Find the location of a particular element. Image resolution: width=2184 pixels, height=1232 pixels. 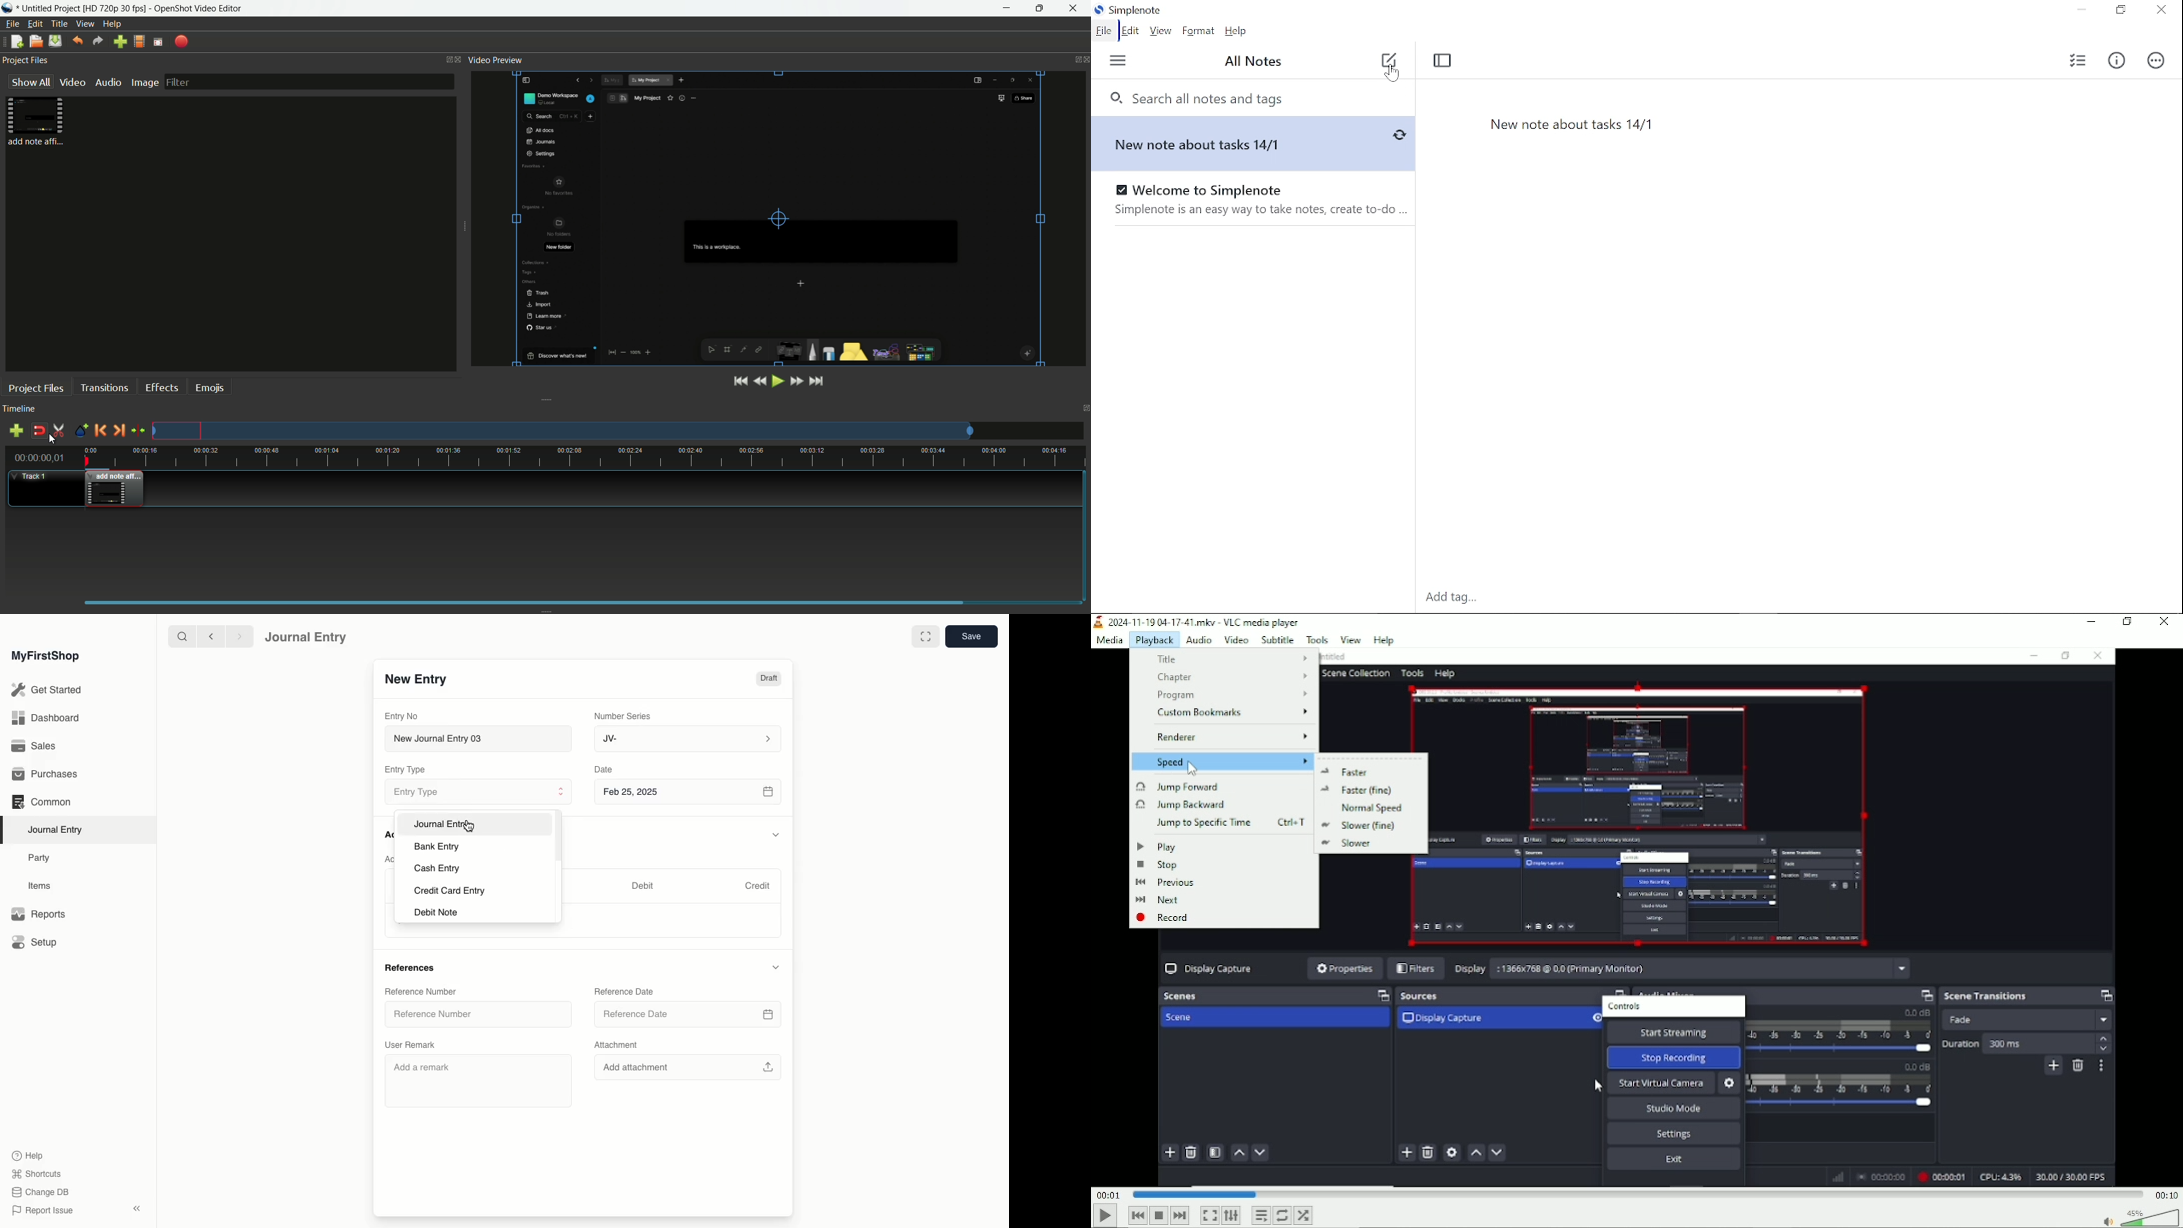

forward > is located at coordinates (236, 636).